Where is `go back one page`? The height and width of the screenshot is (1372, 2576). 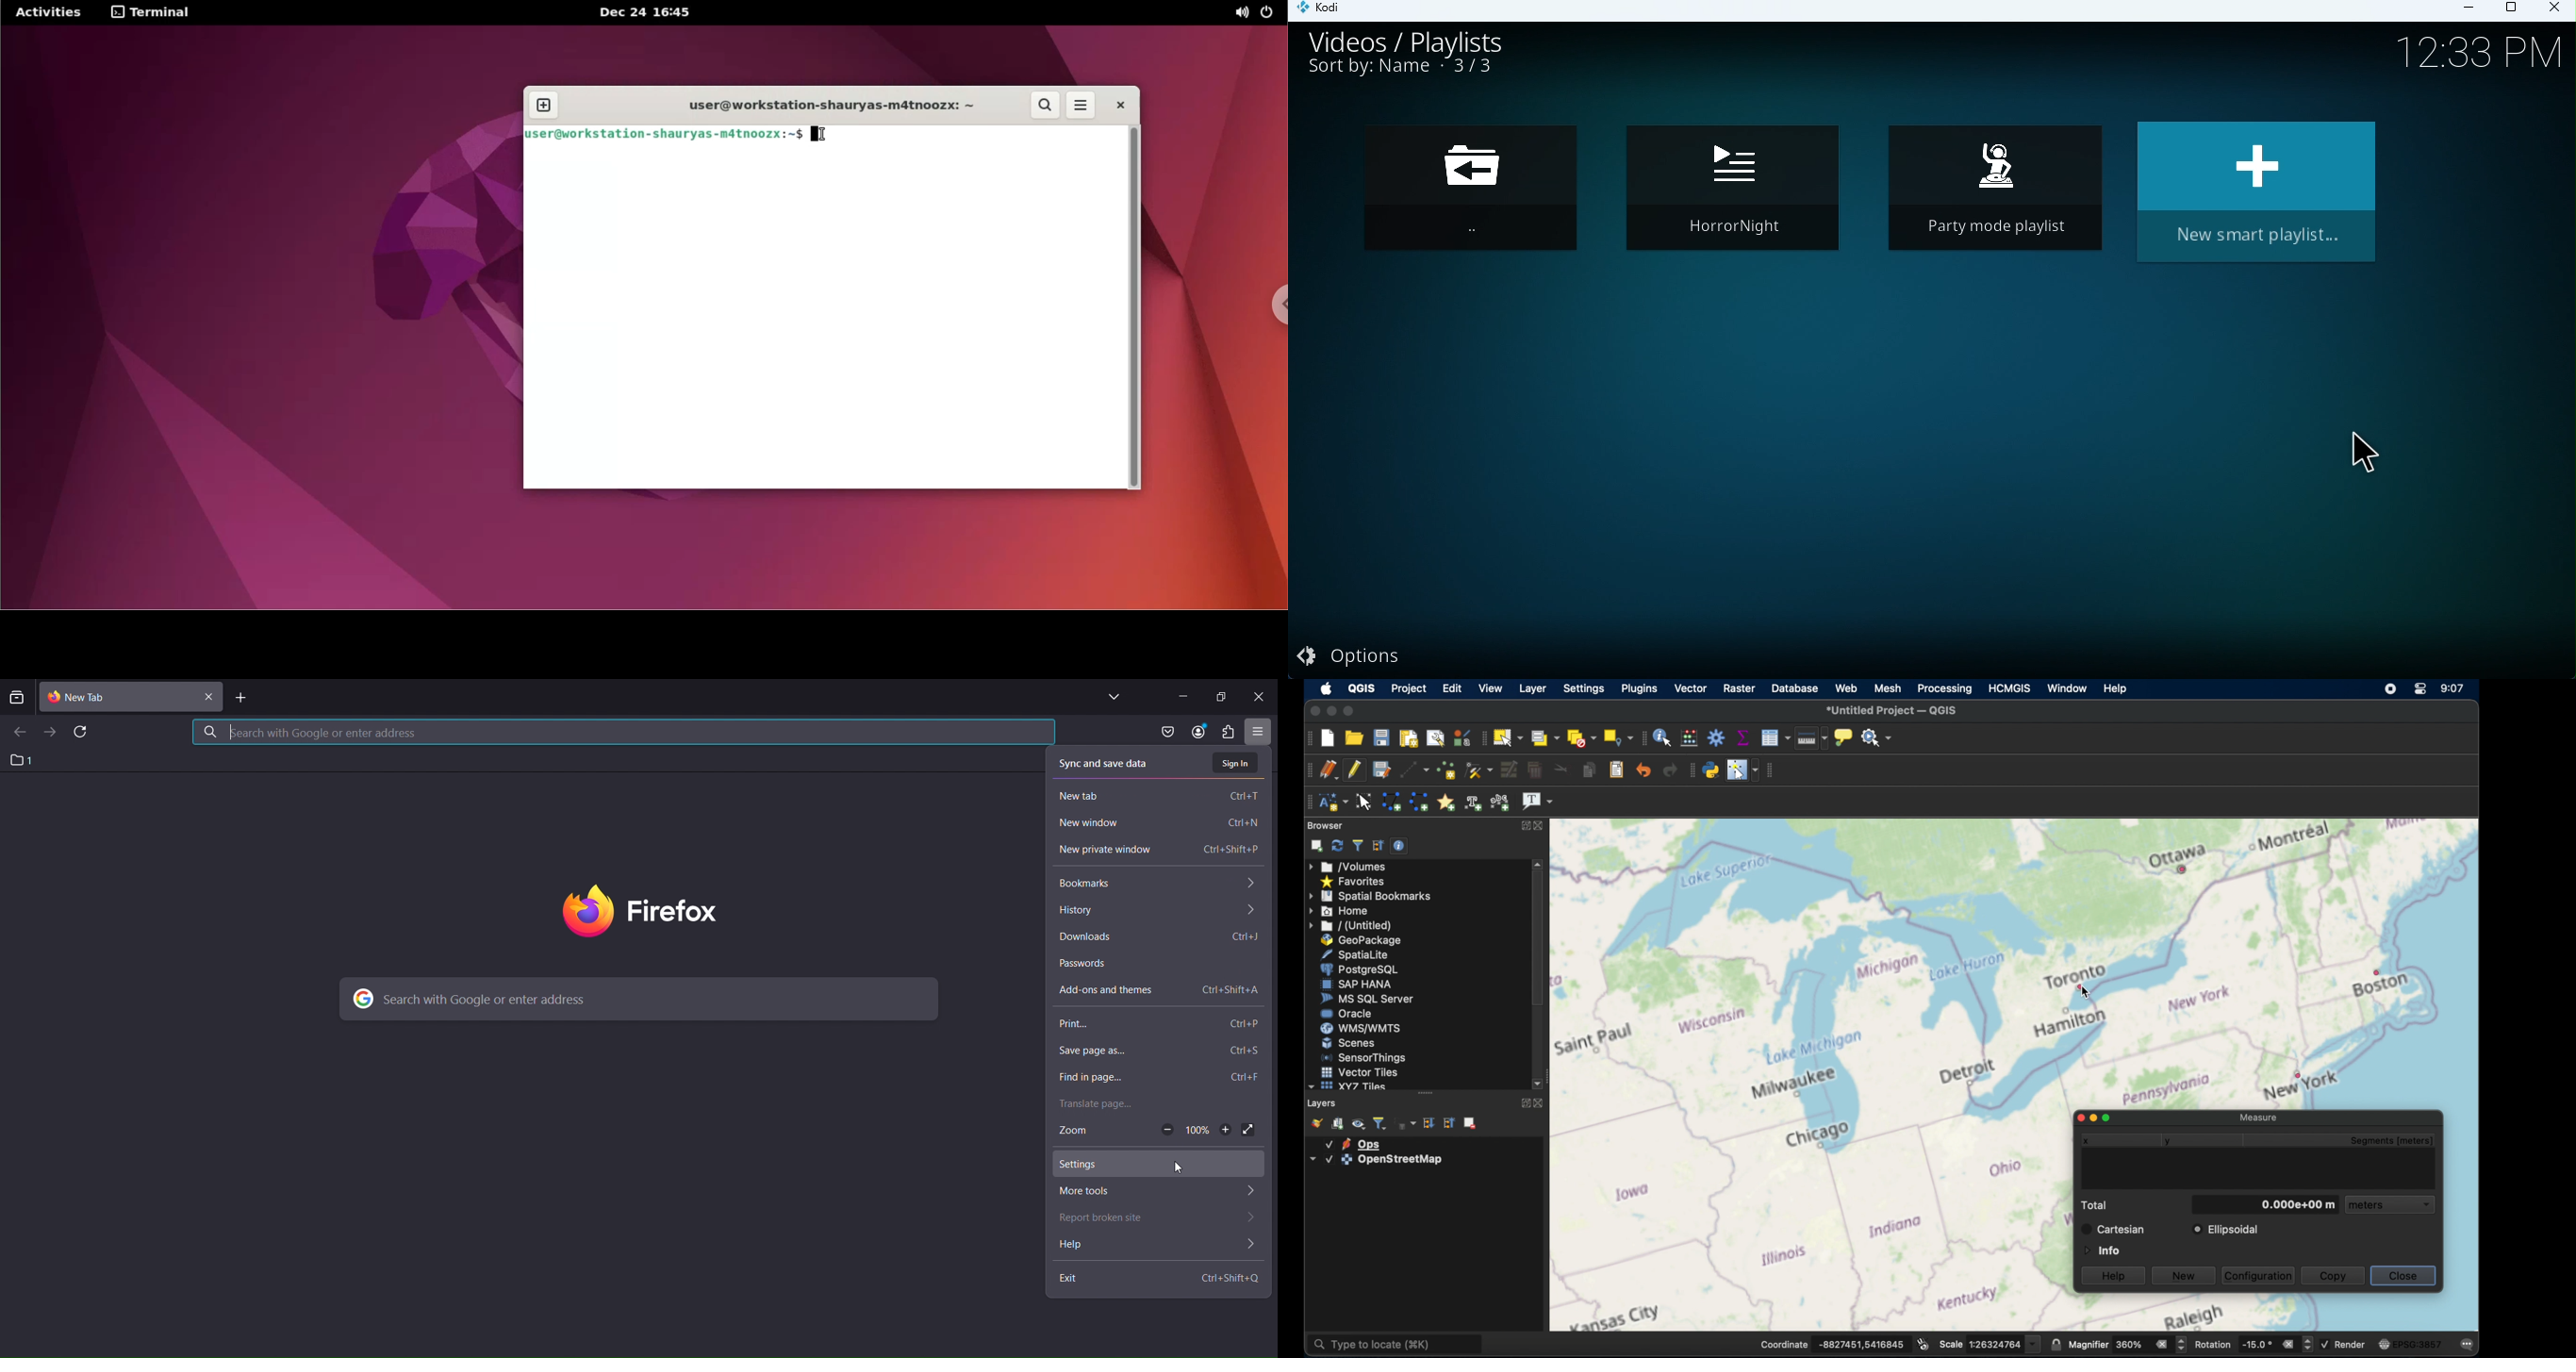 go back one page is located at coordinates (19, 732).